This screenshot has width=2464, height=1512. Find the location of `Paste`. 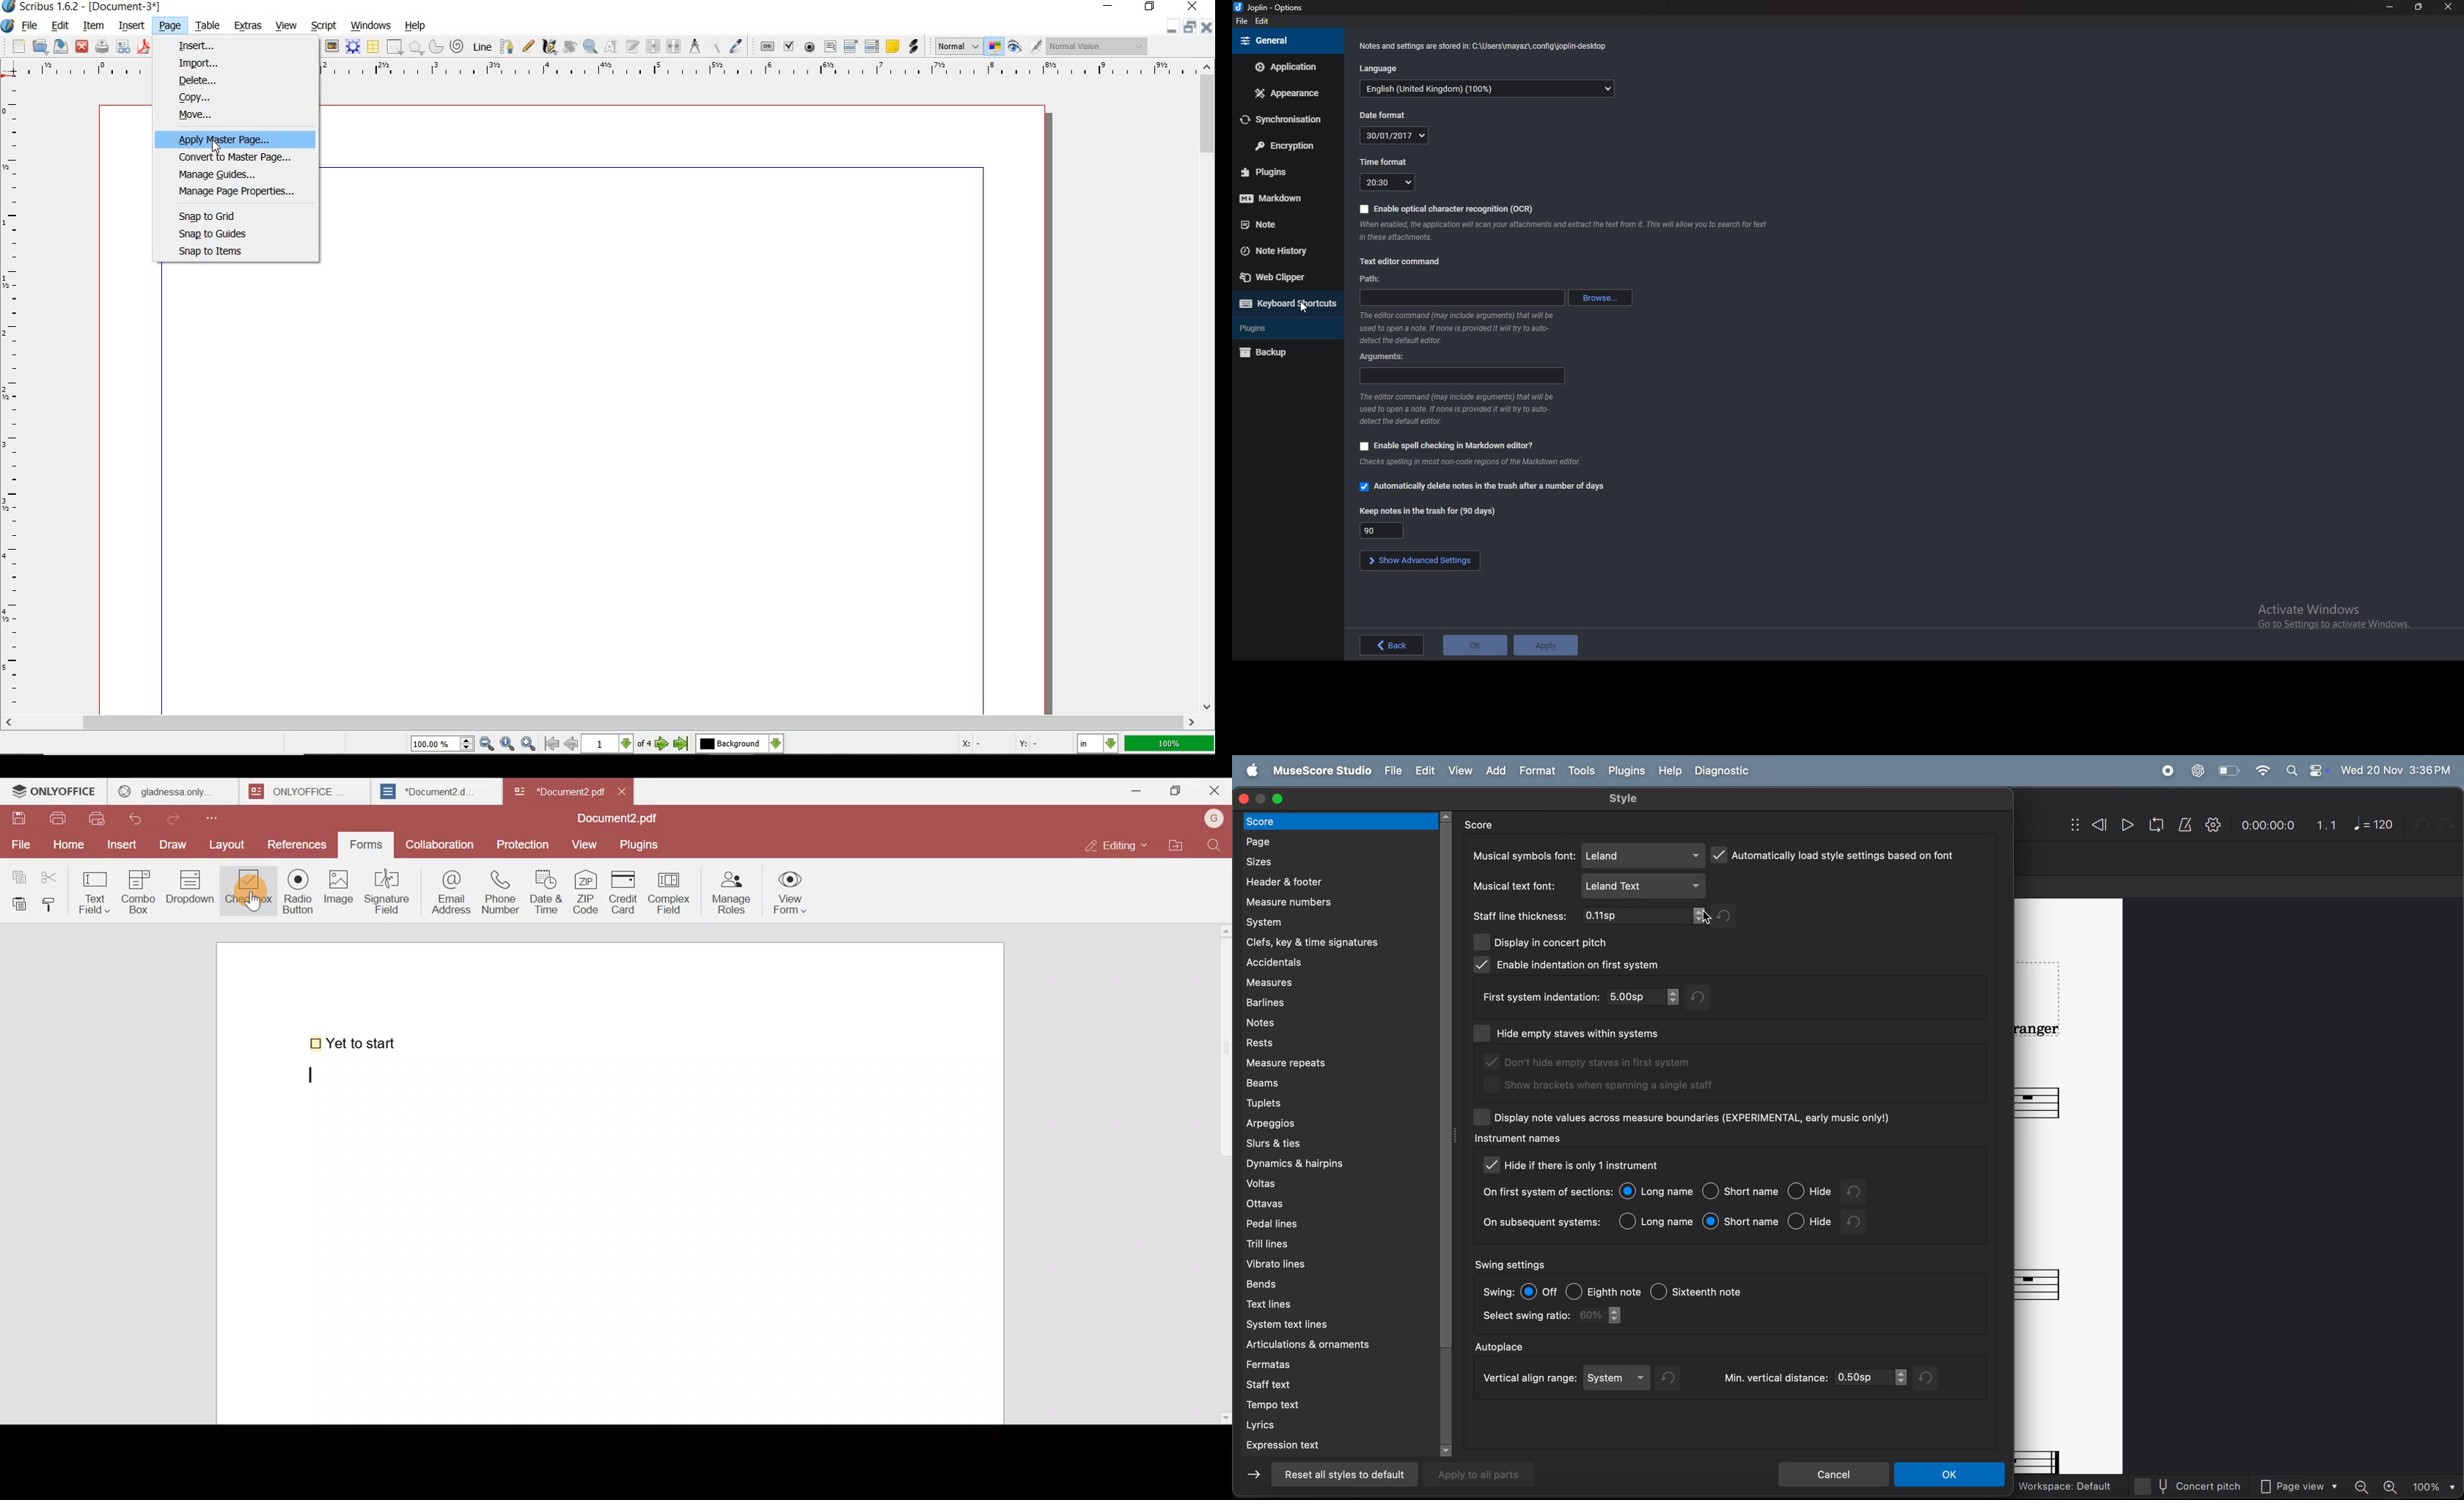

Paste is located at coordinates (17, 903).